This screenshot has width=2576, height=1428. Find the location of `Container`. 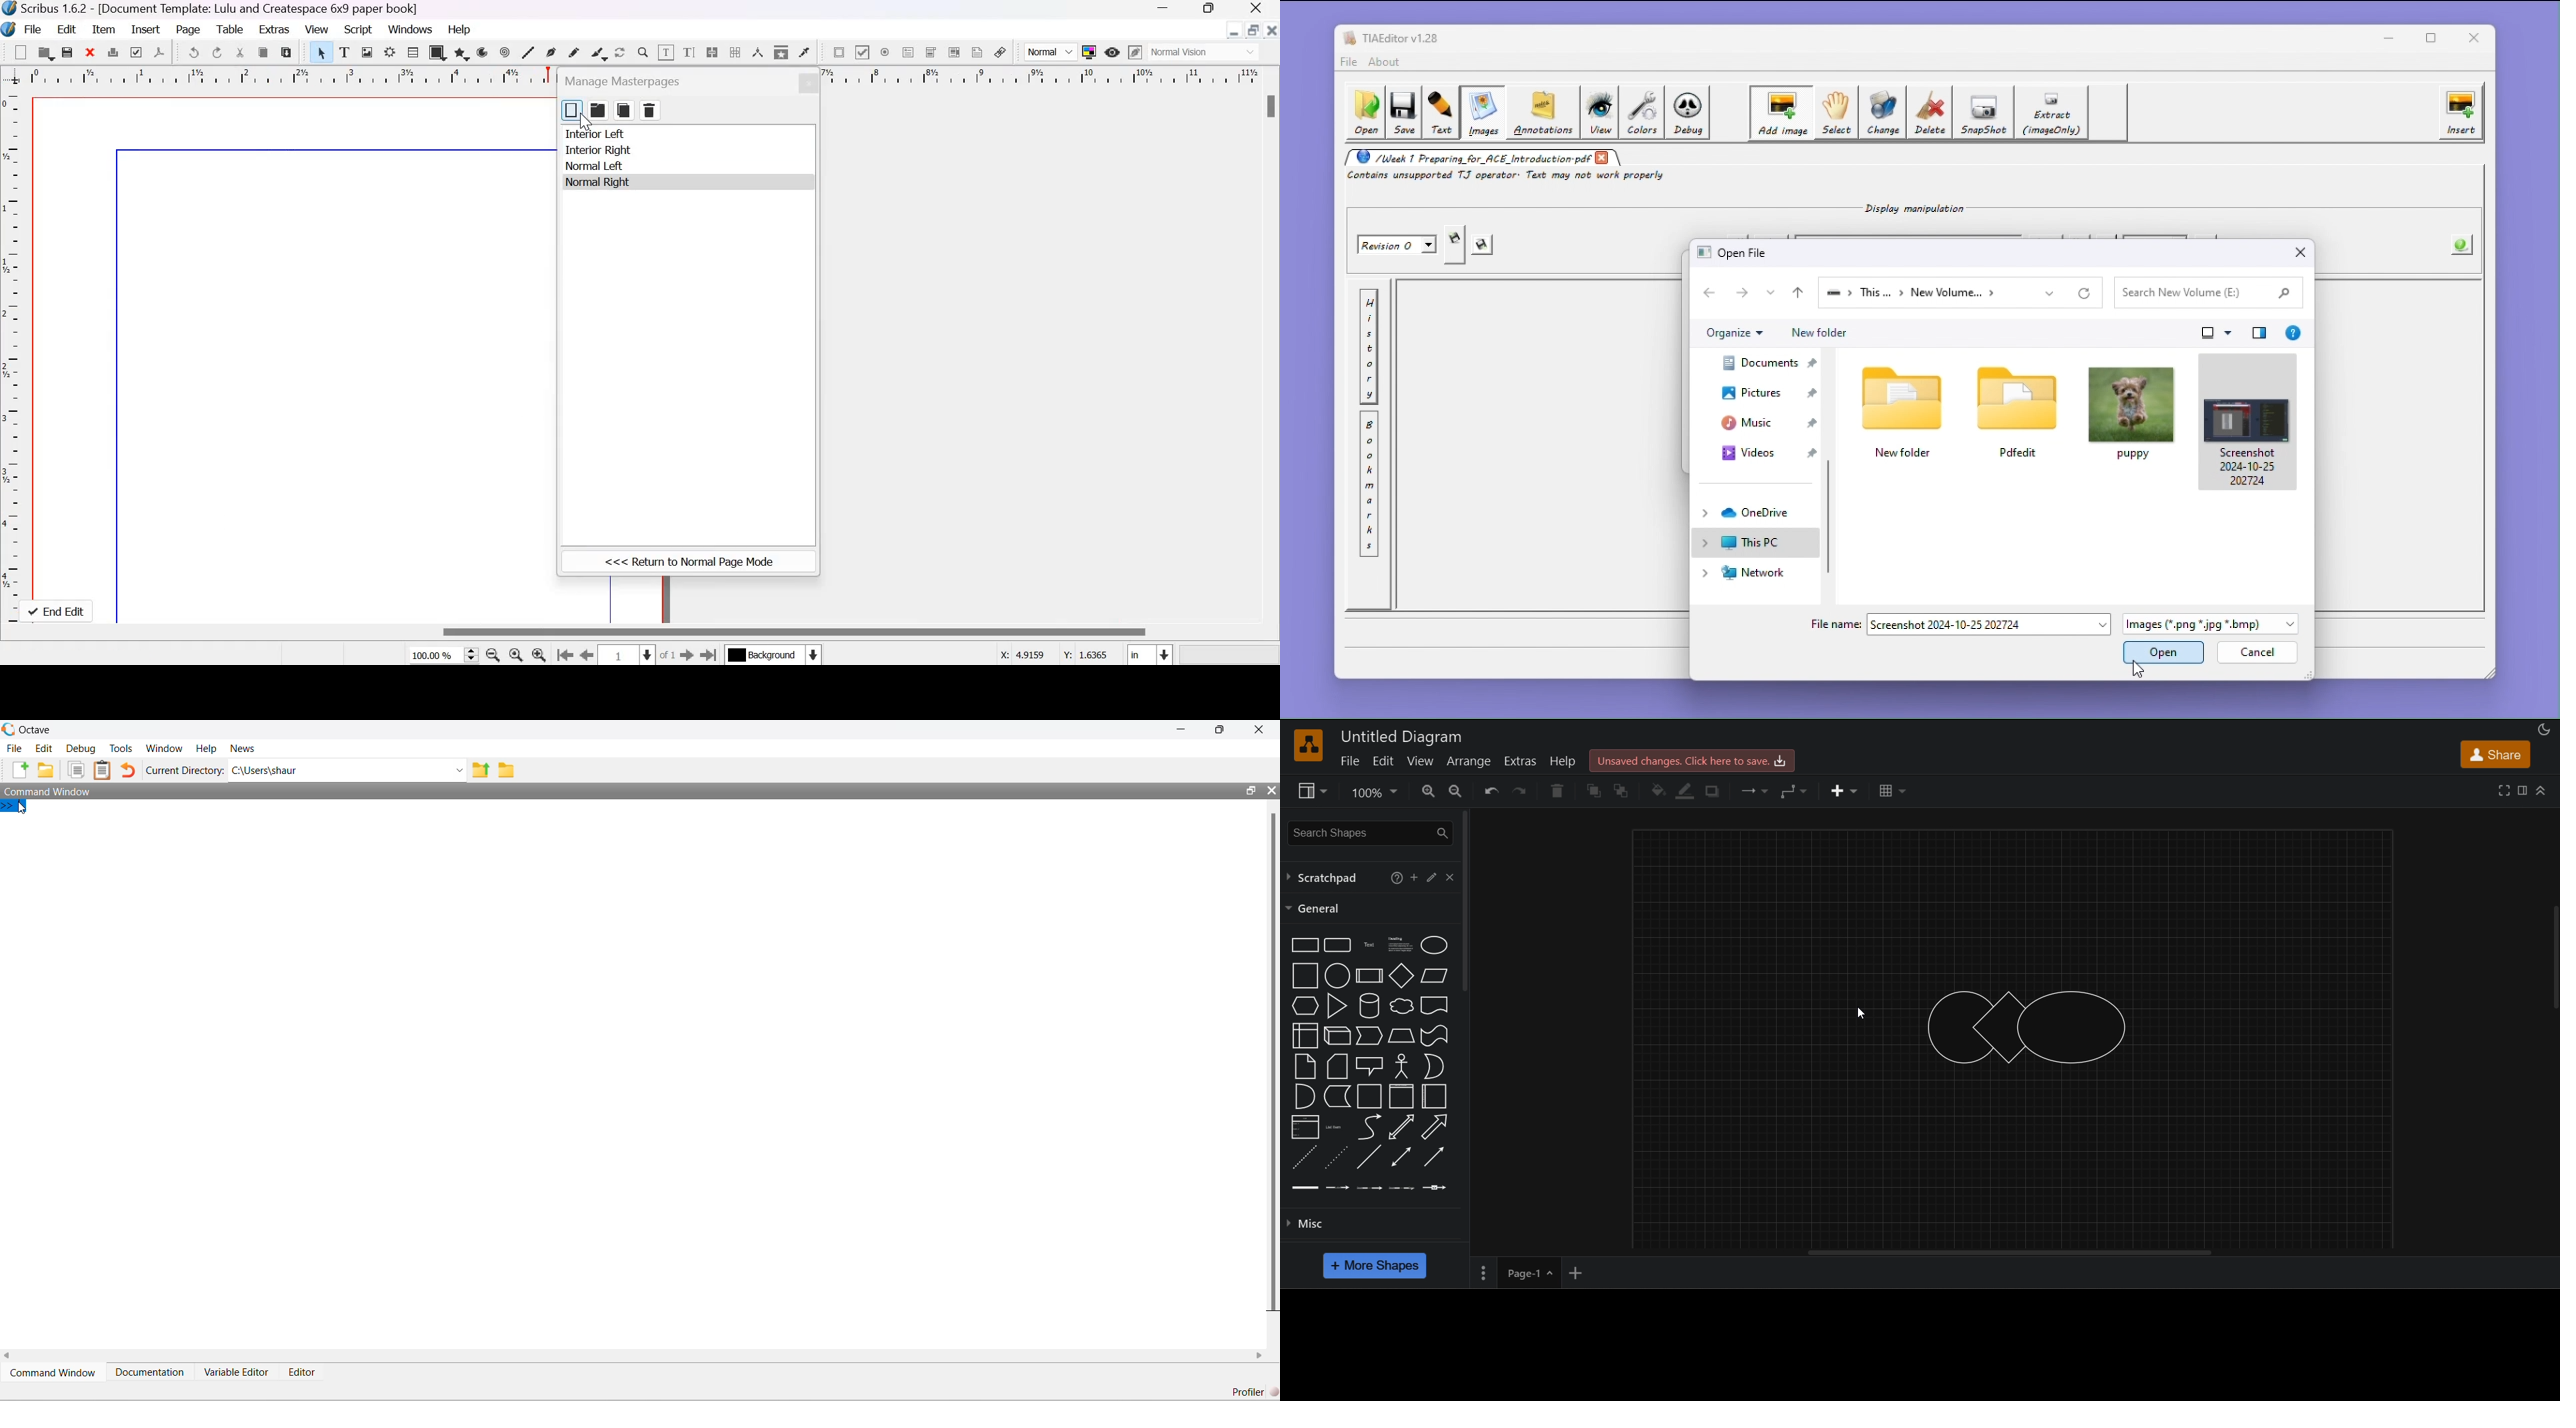

Container is located at coordinates (1370, 1096).